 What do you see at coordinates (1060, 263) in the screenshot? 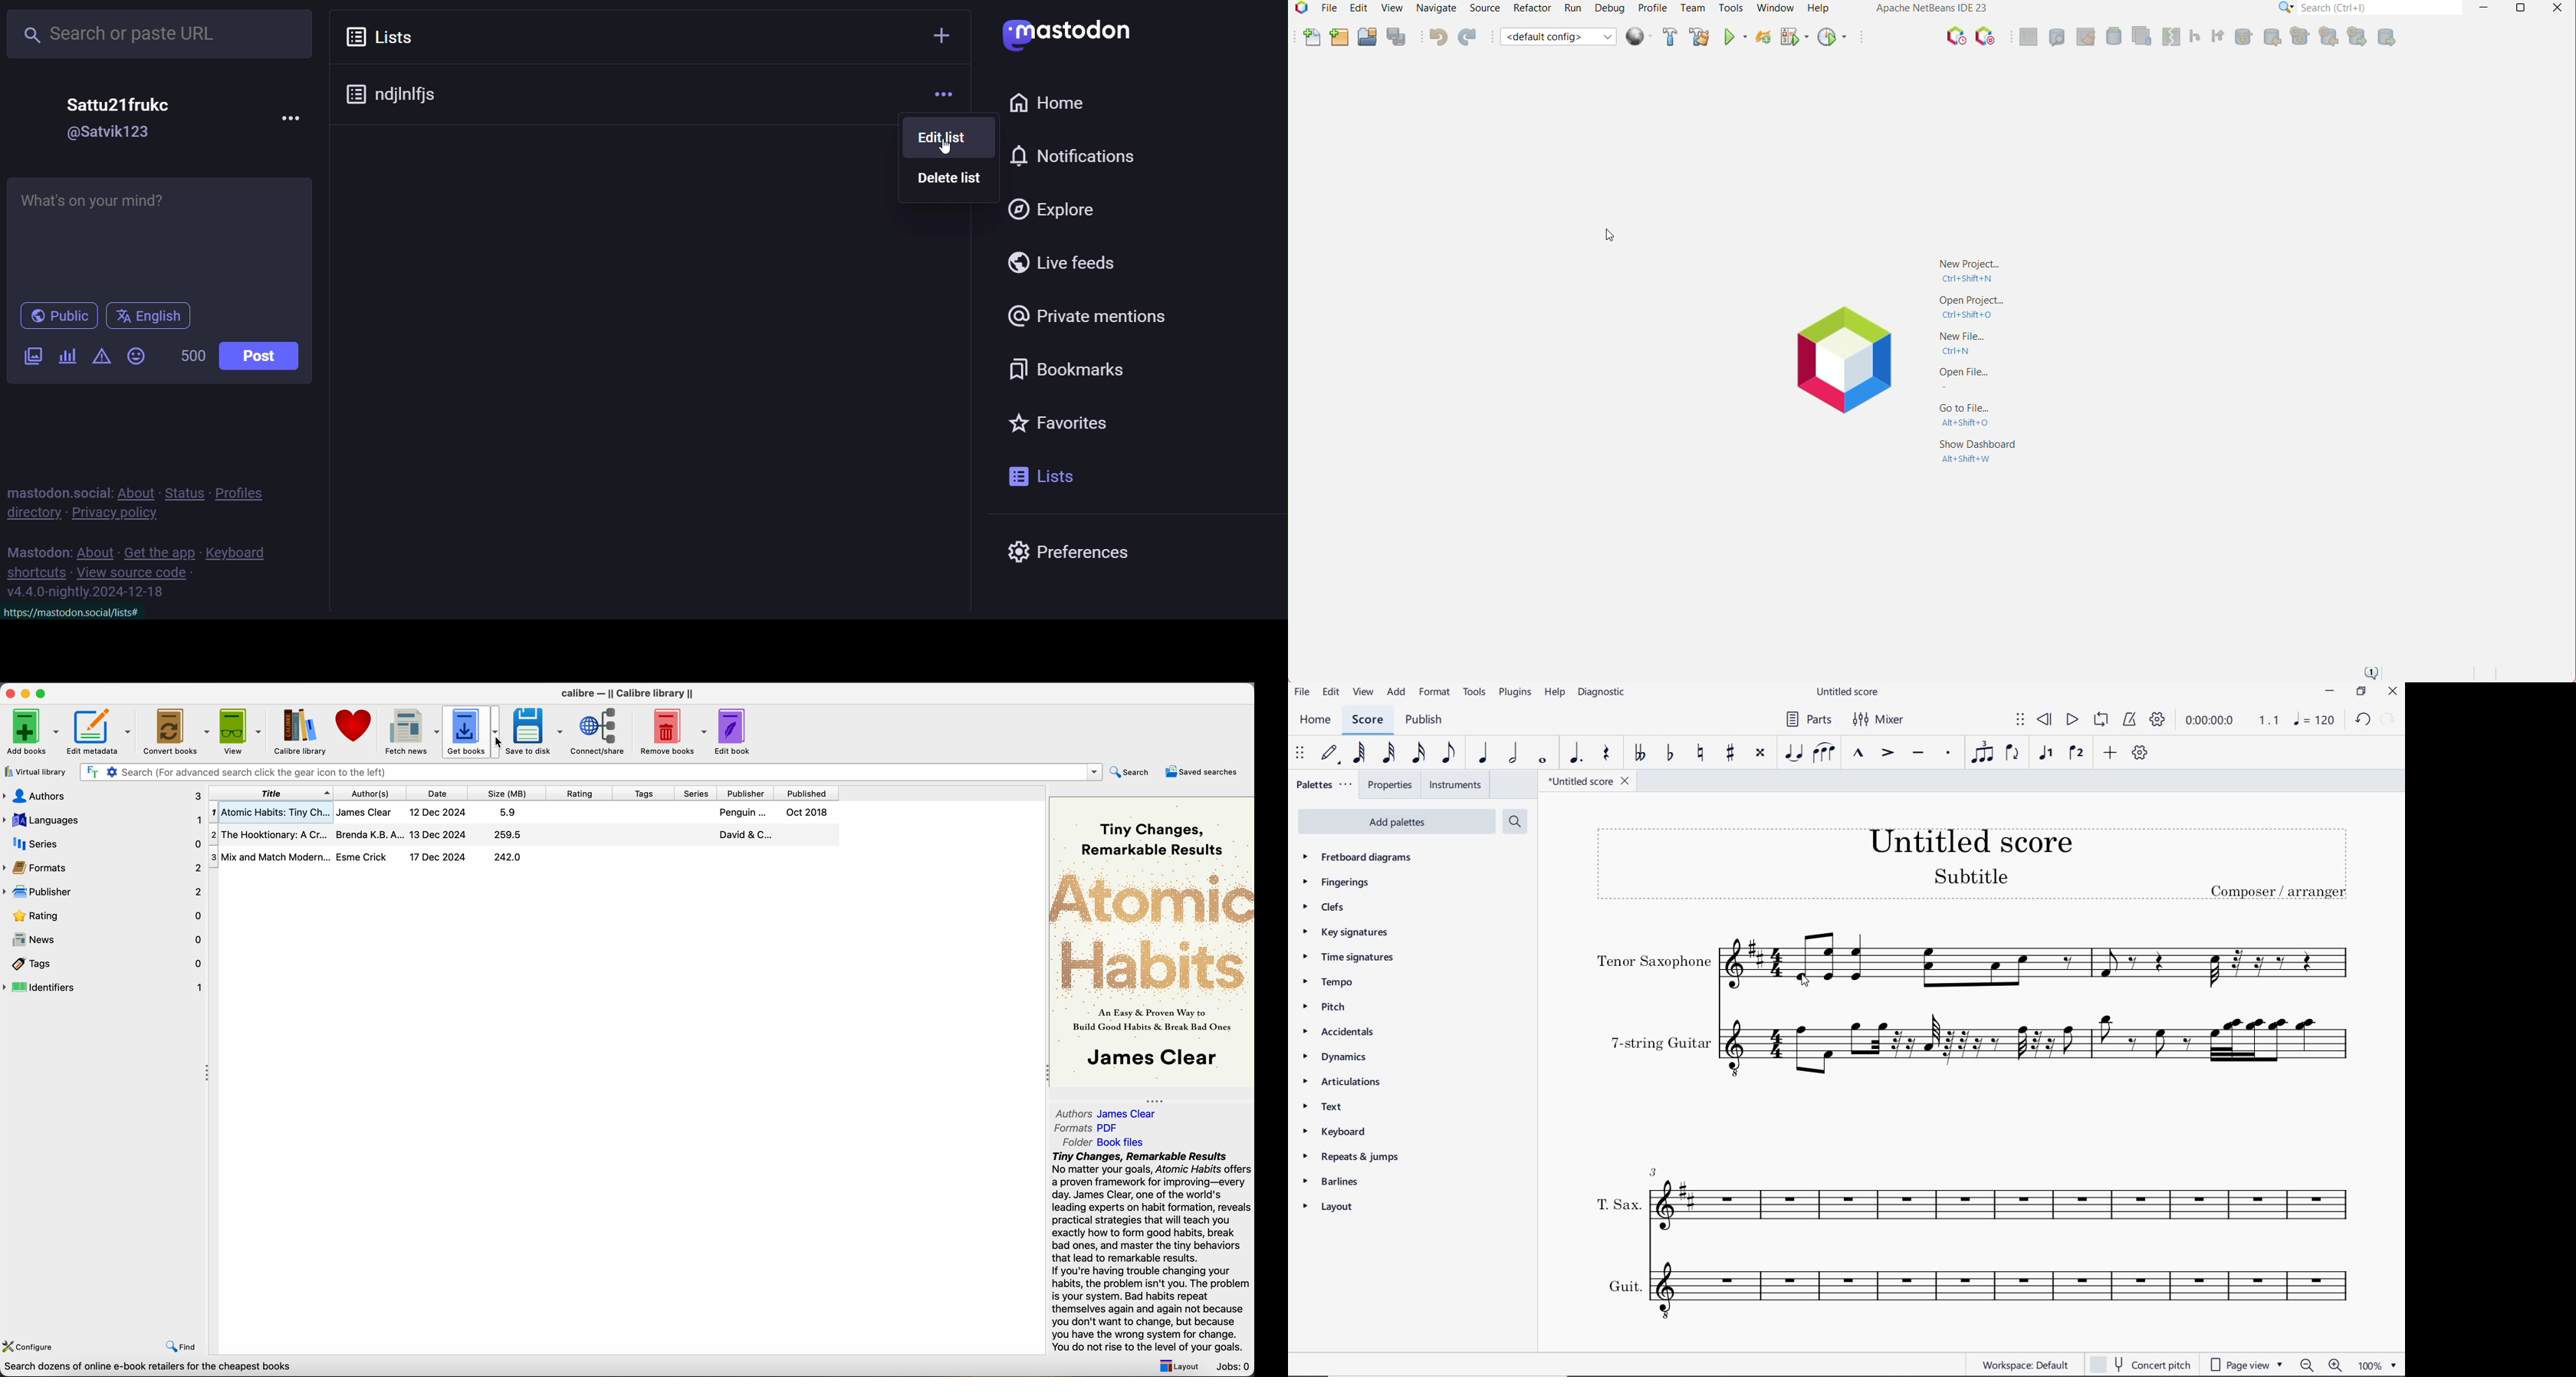
I see `live feed` at bounding box center [1060, 263].